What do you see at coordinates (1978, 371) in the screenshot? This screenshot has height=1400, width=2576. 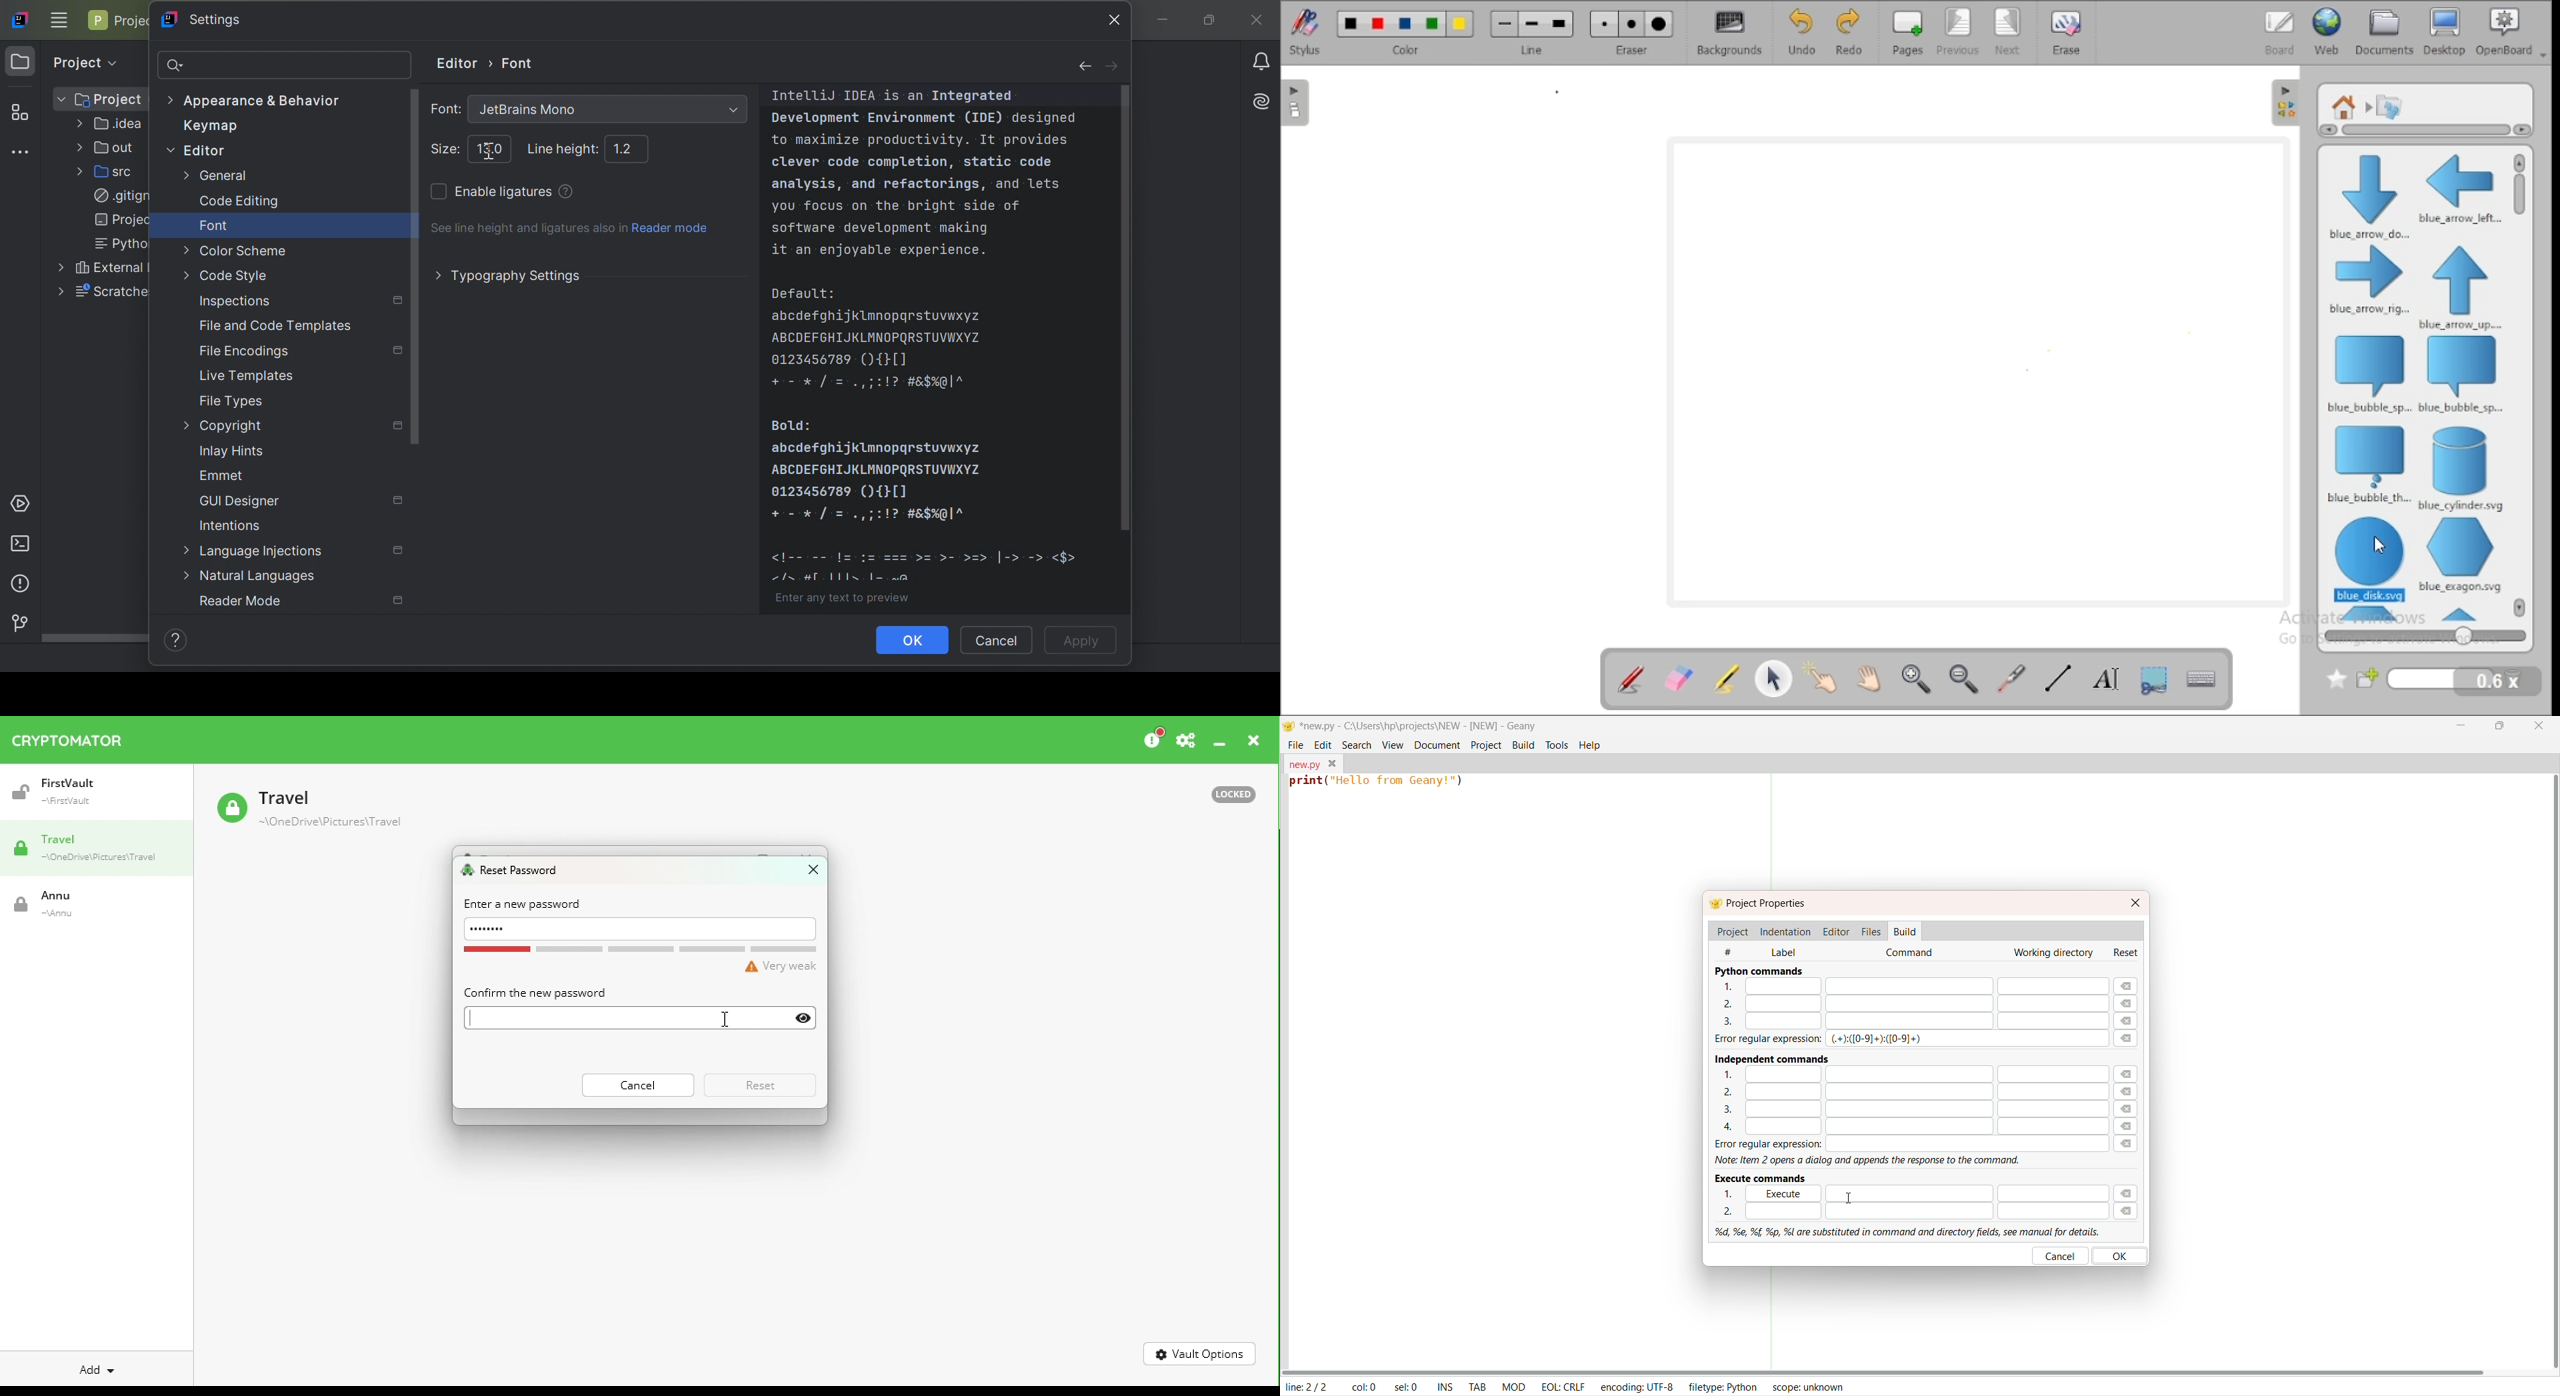 I see `workspace` at bounding box center [1978, 371].